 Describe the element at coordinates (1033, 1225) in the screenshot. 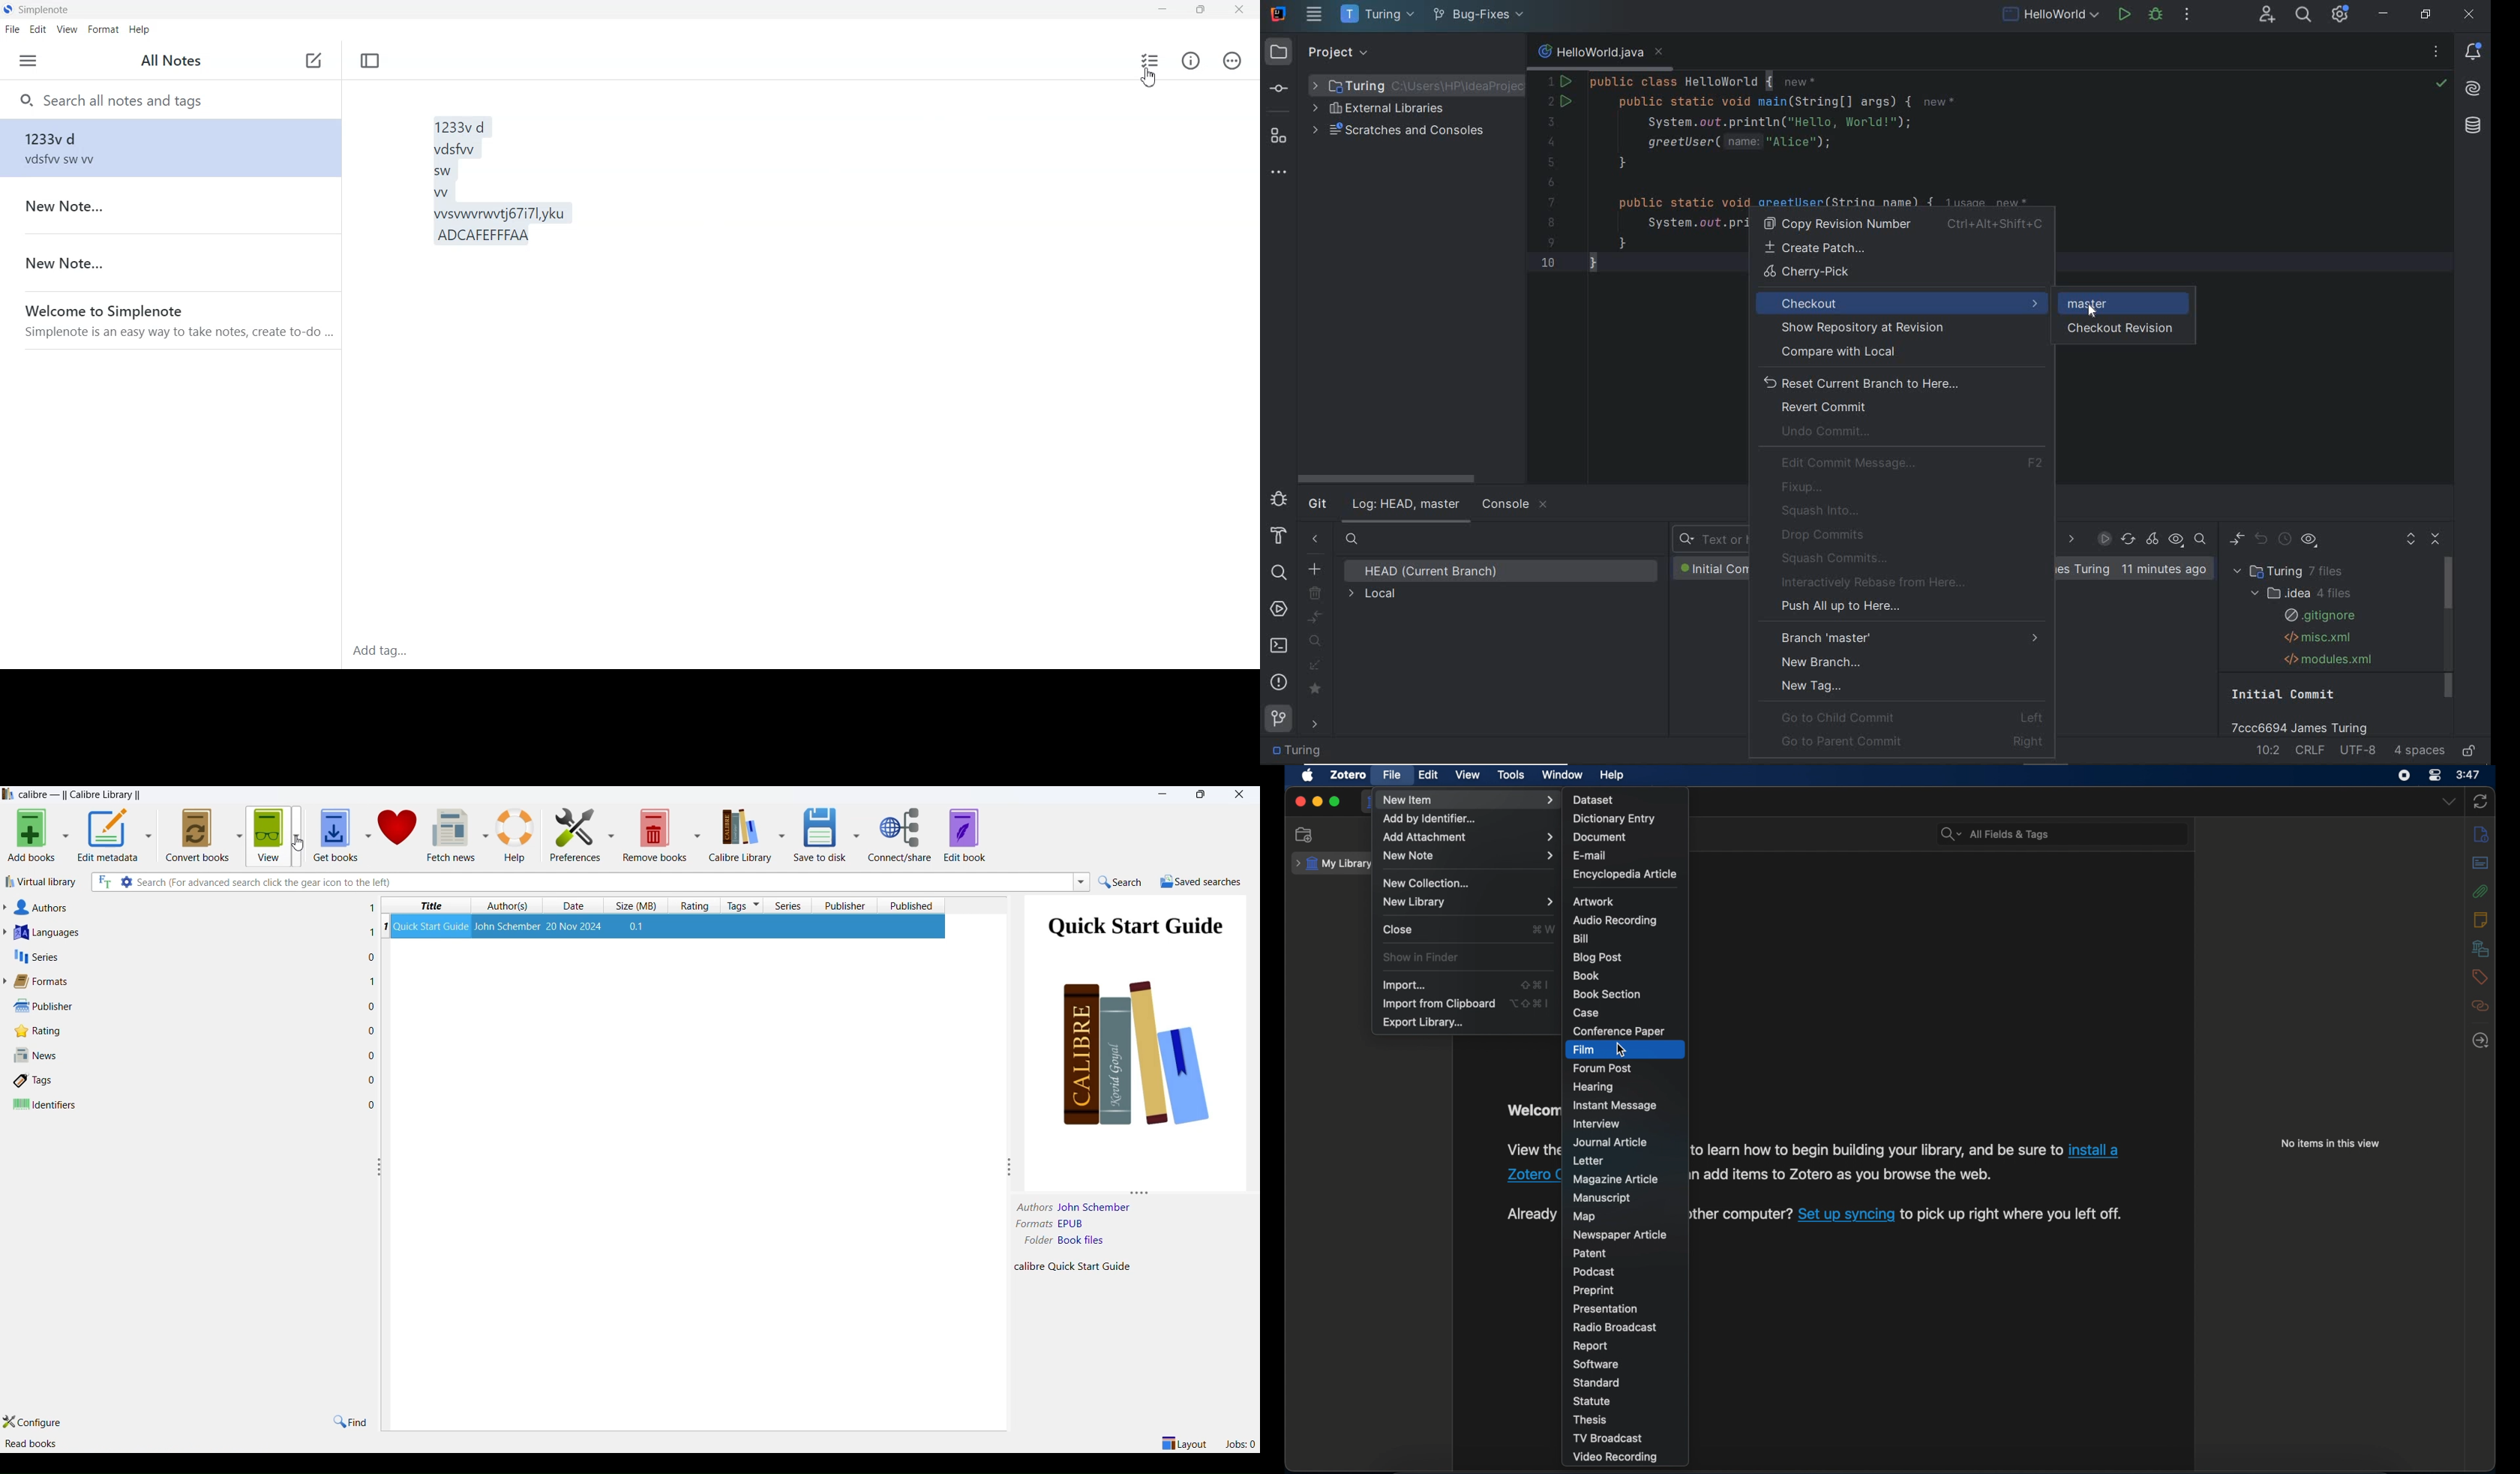

I see `formats` at that location.